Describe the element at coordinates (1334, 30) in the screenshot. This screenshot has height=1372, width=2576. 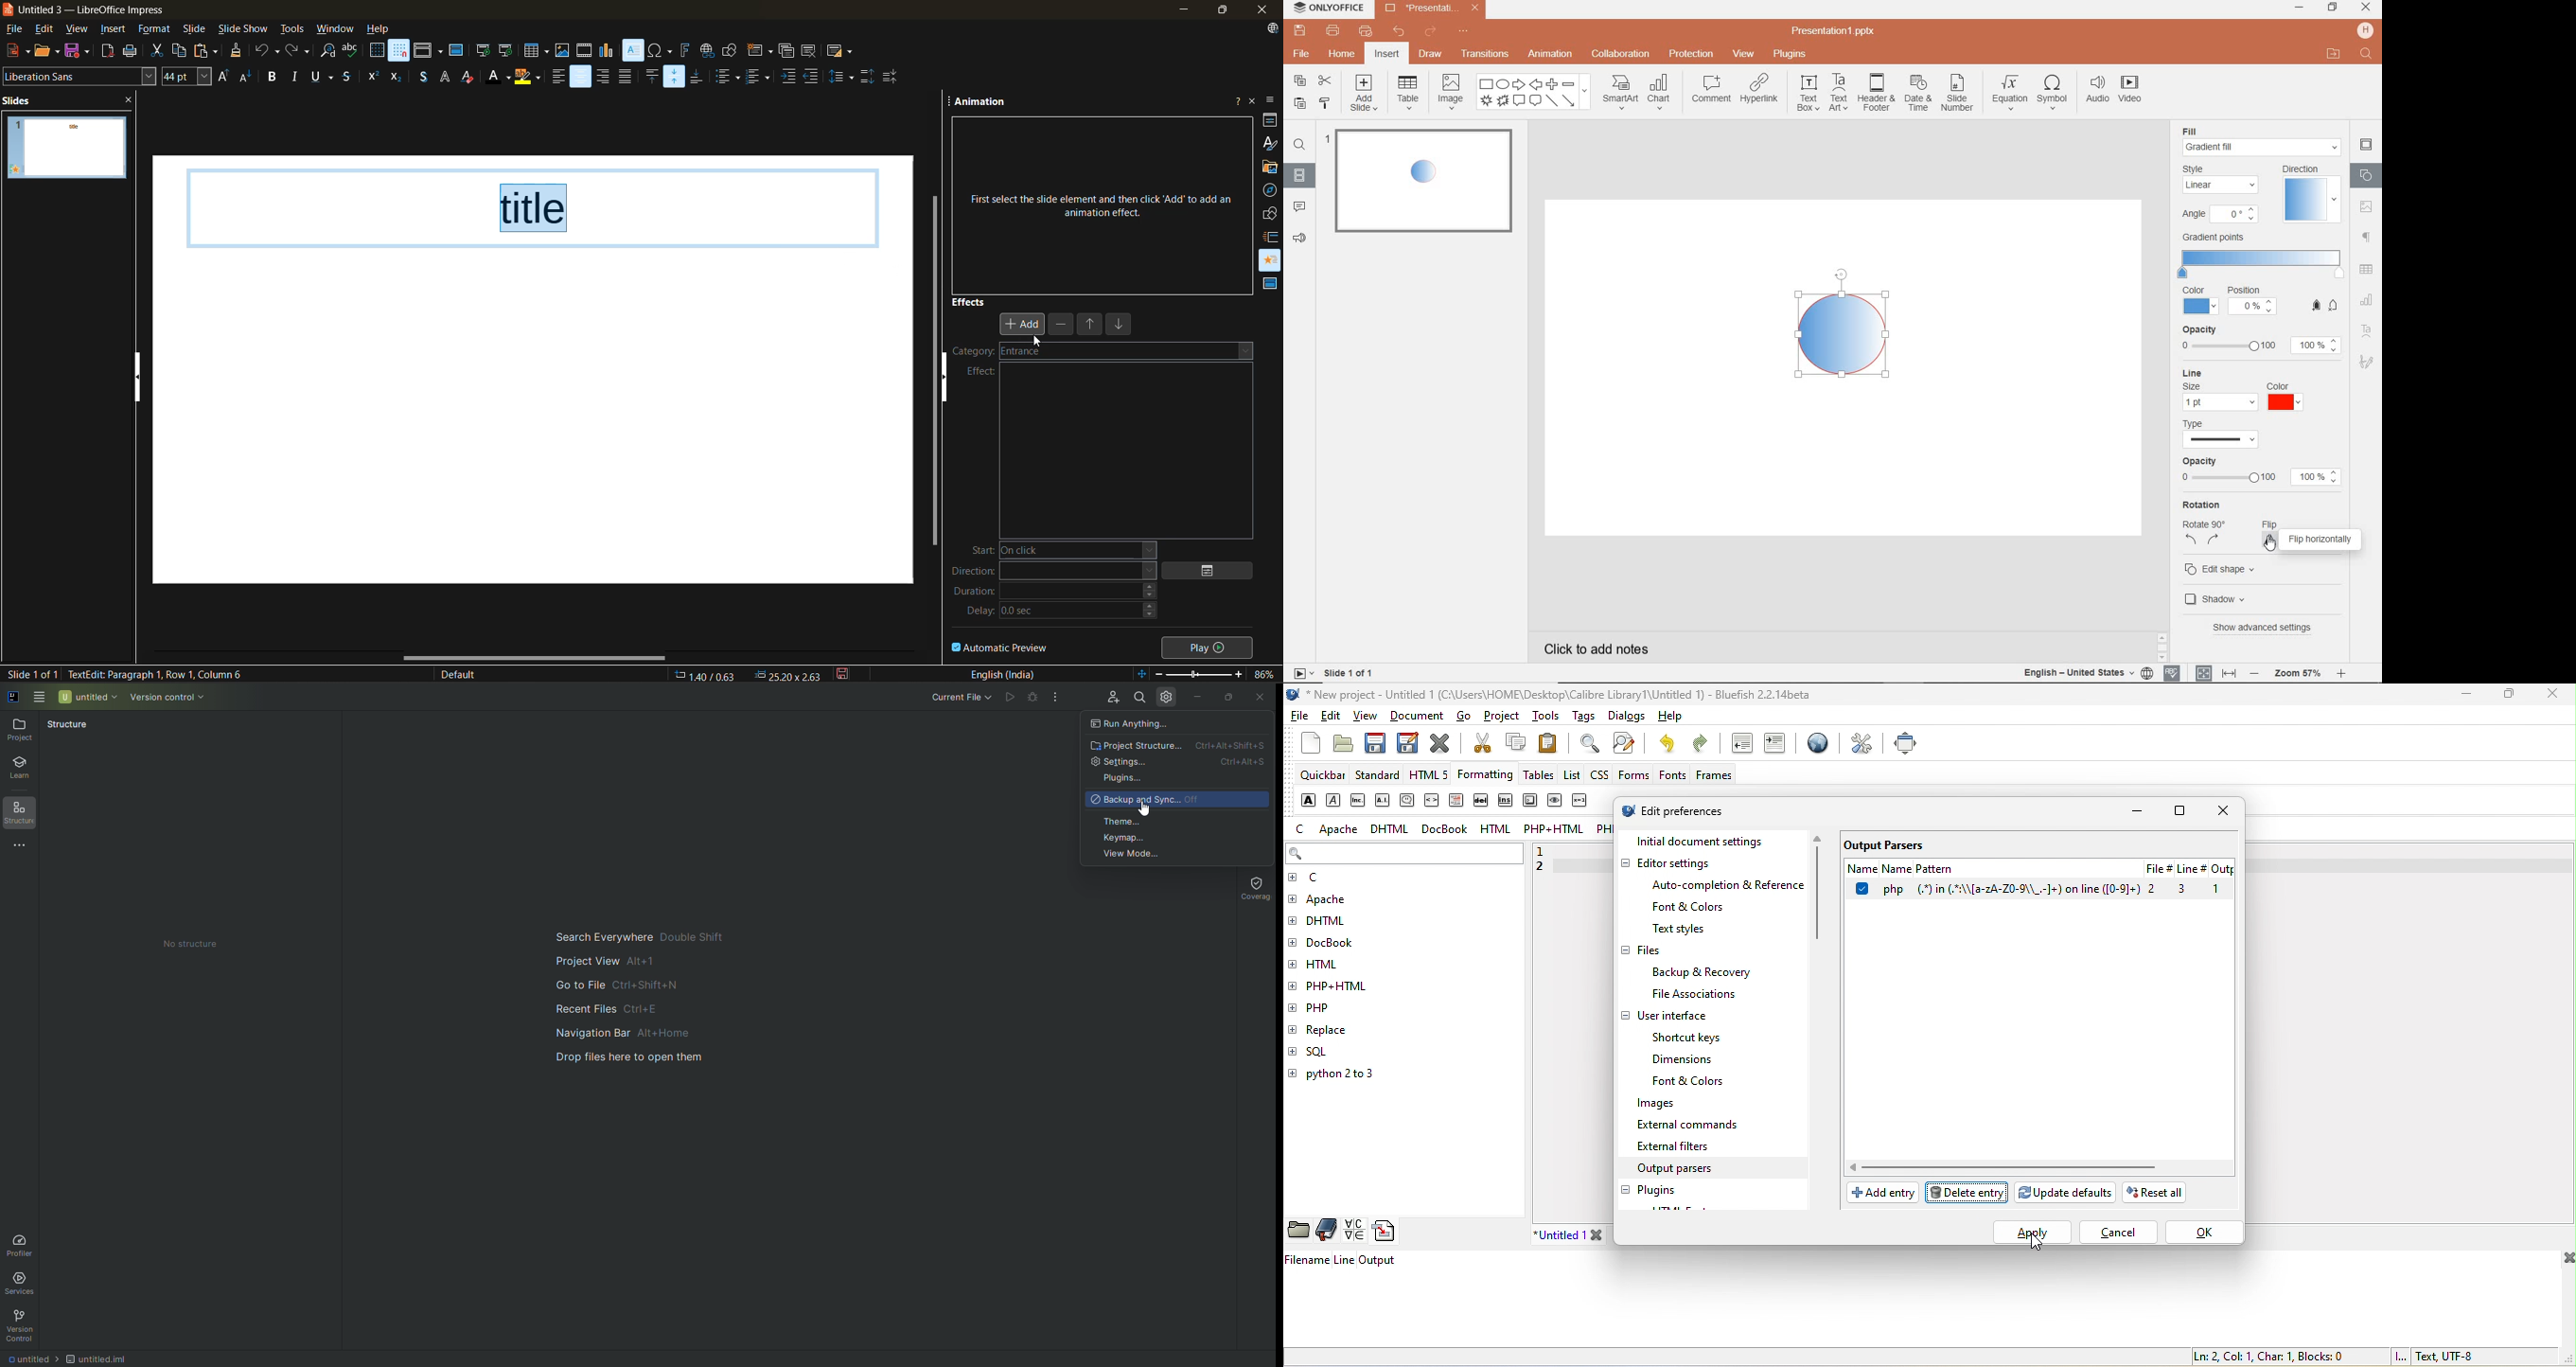
I see `print` at that location.